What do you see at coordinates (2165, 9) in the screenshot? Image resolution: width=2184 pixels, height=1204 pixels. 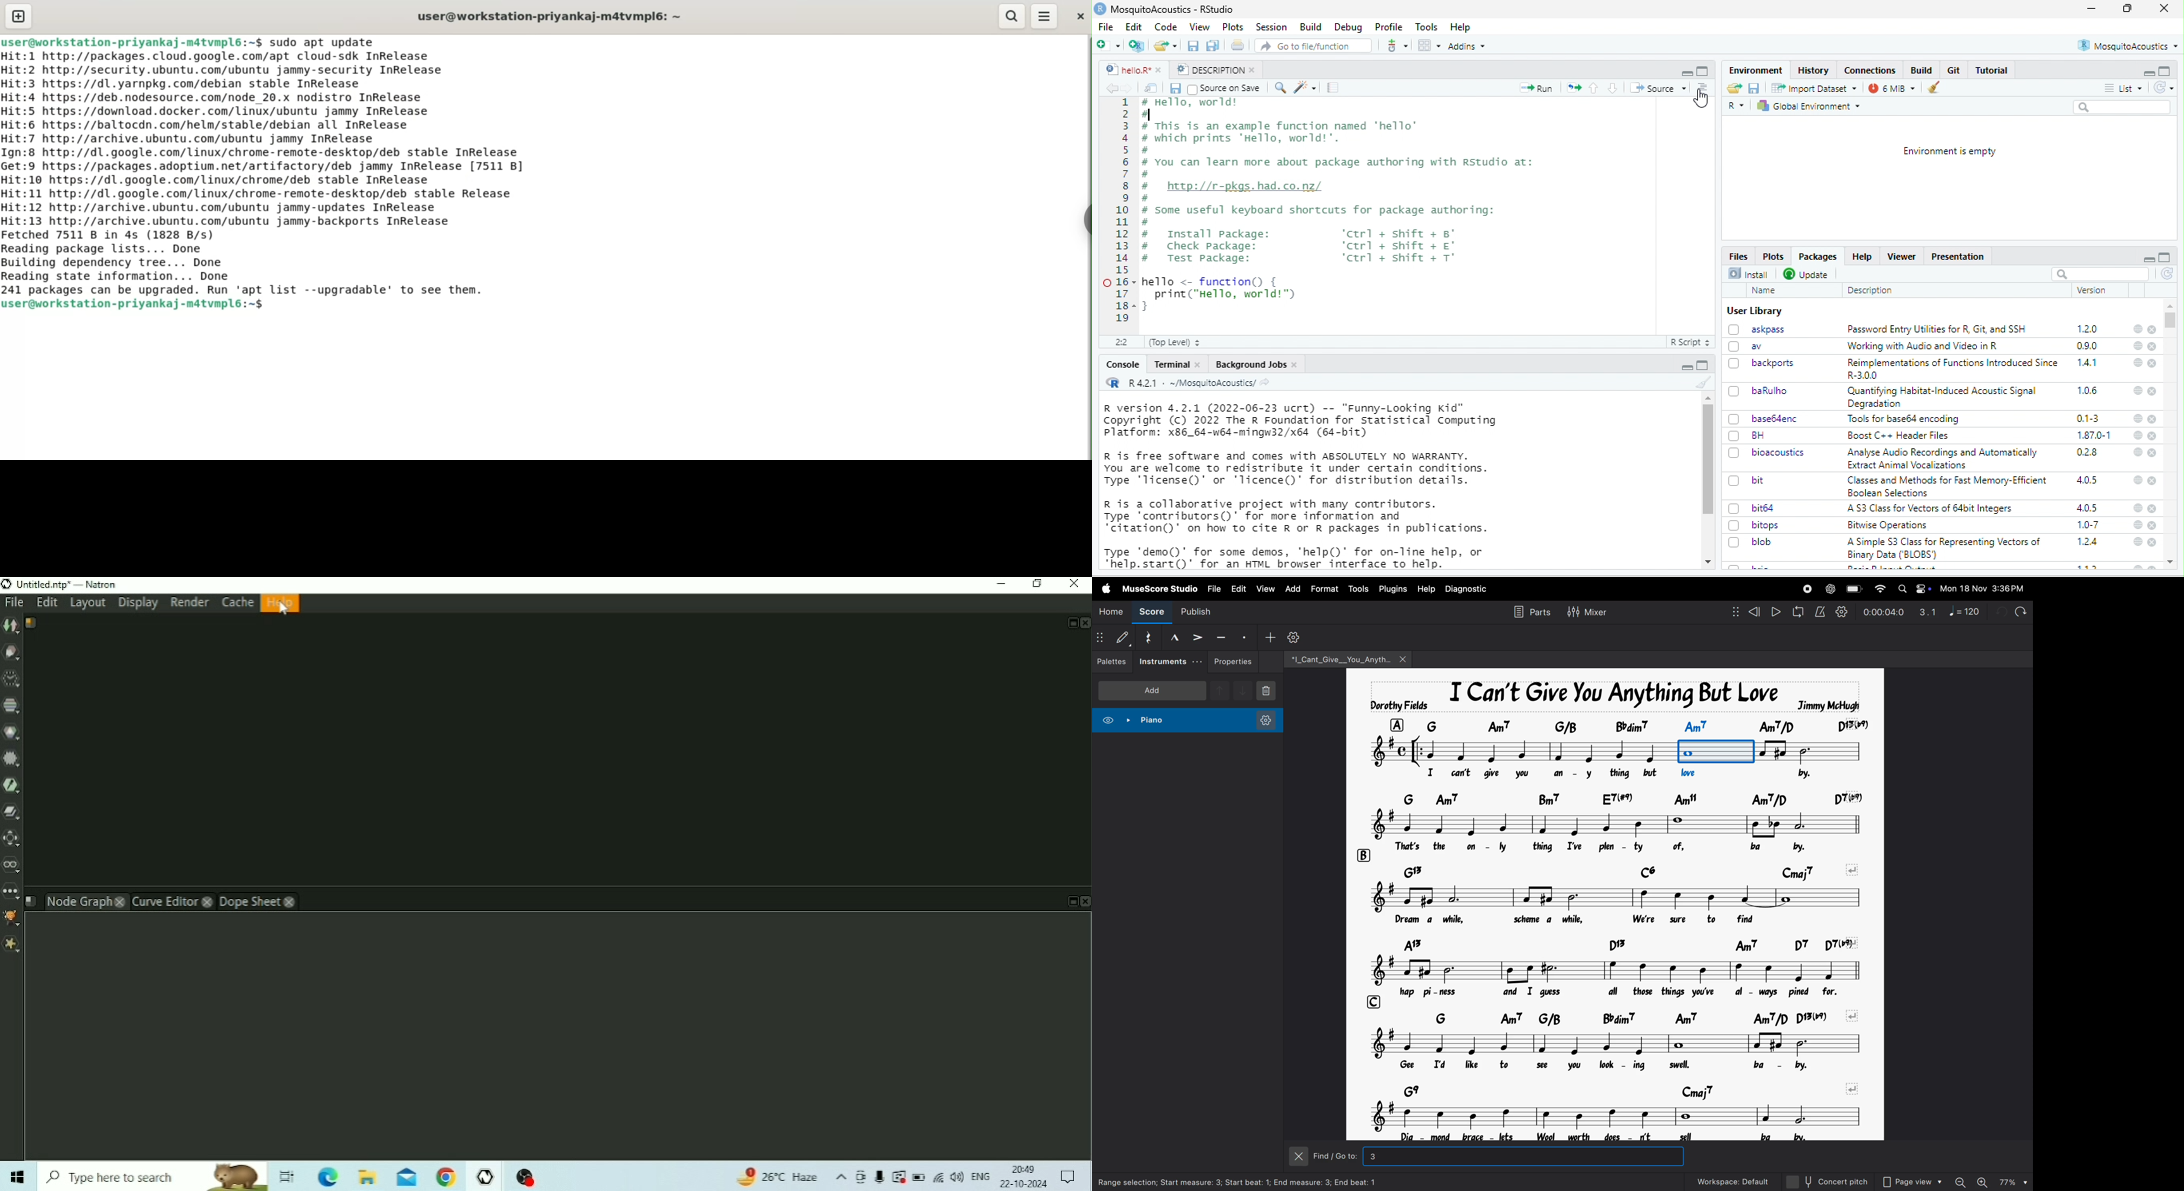 I see `close` at bounding box center [2165, 9].